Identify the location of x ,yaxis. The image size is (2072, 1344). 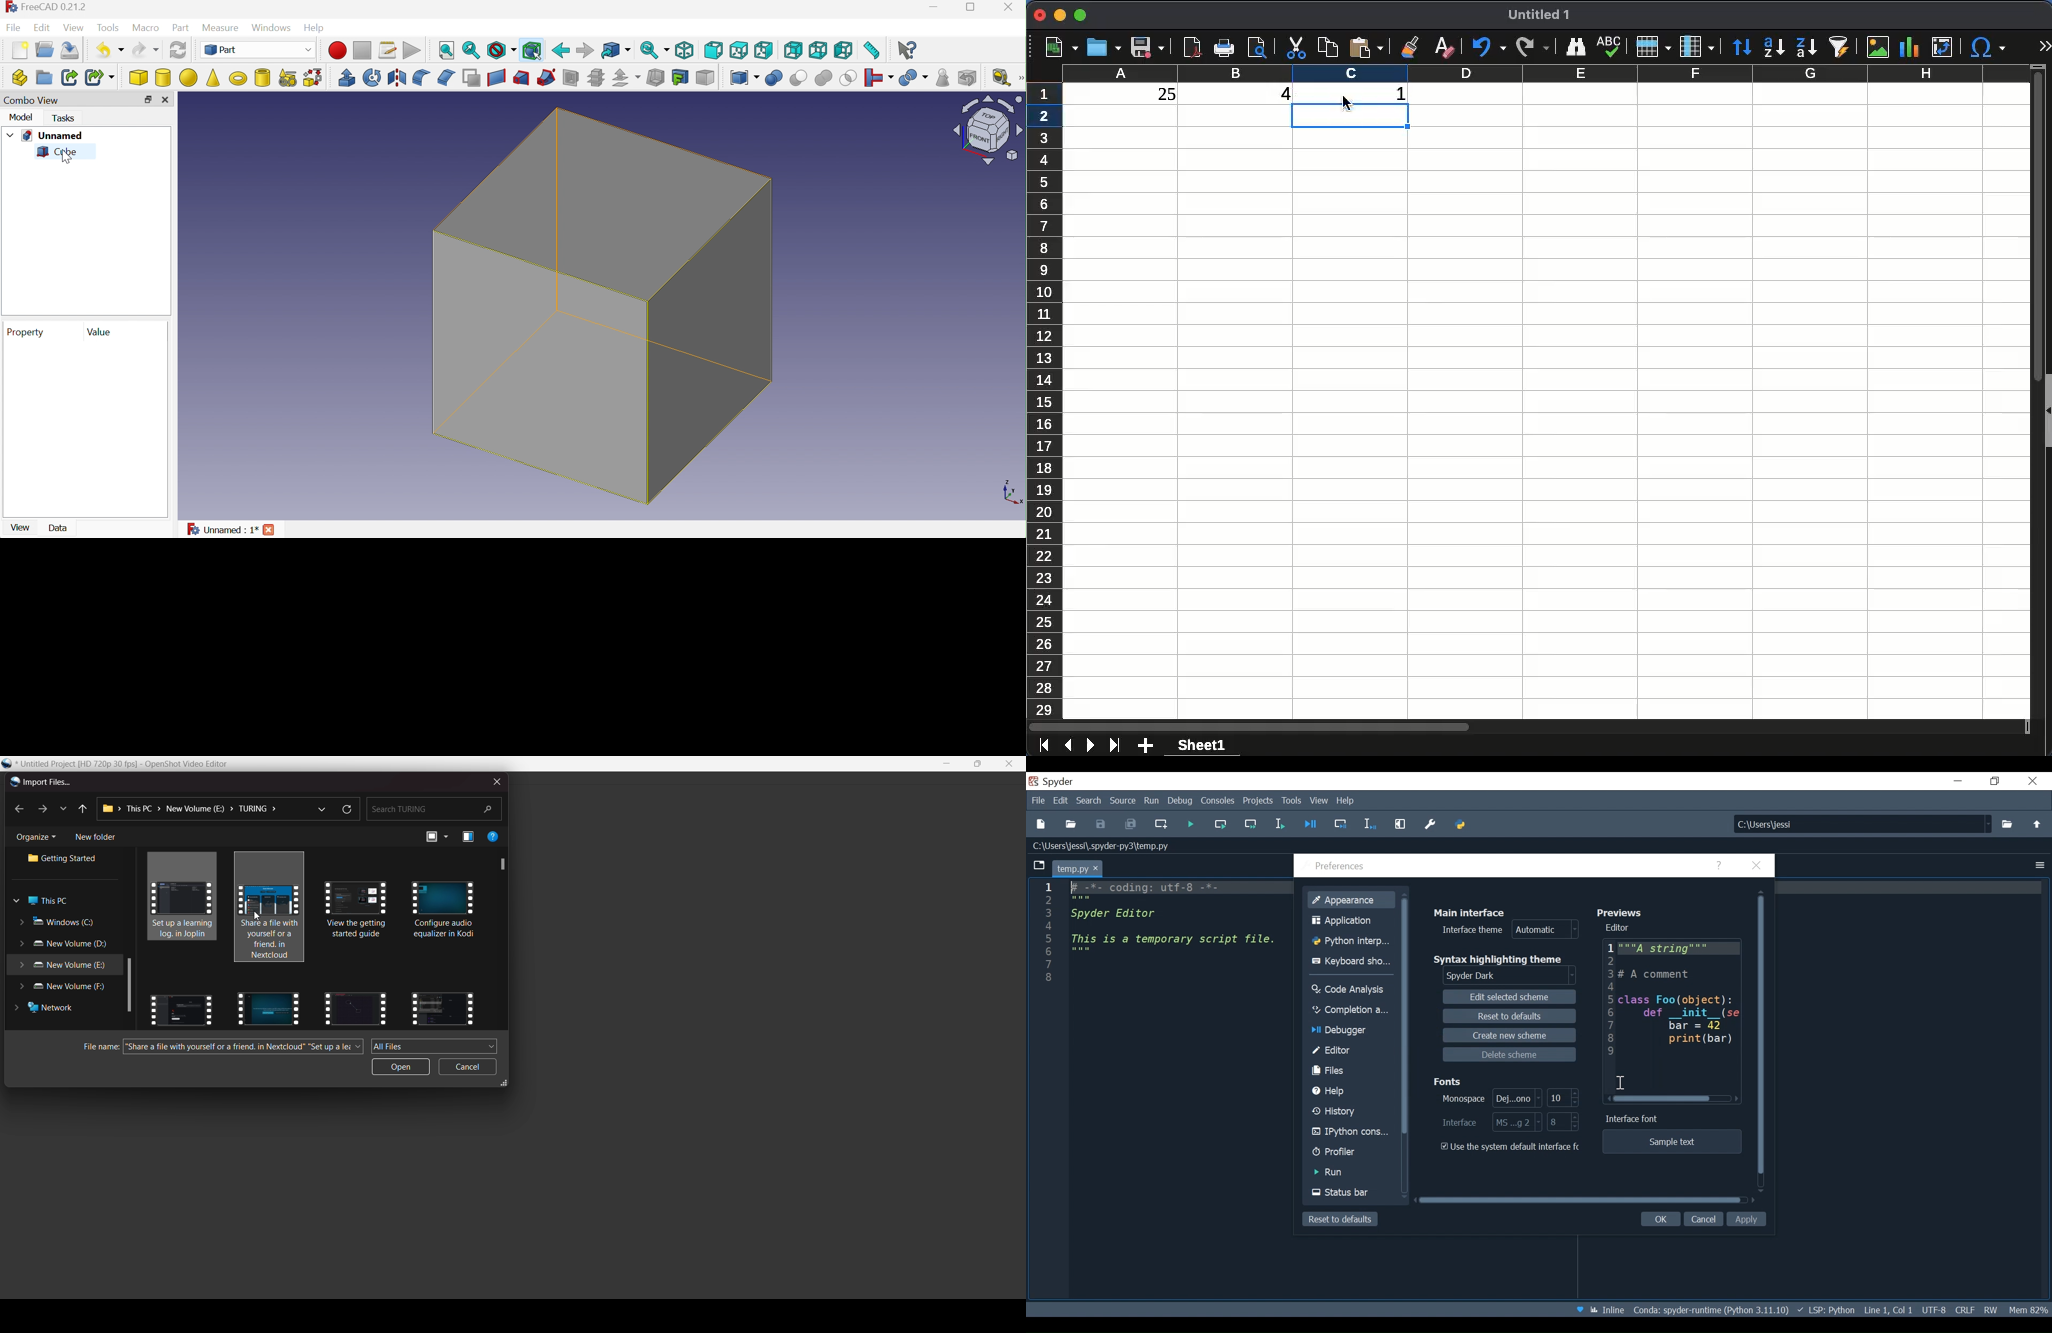
(1010, 491).